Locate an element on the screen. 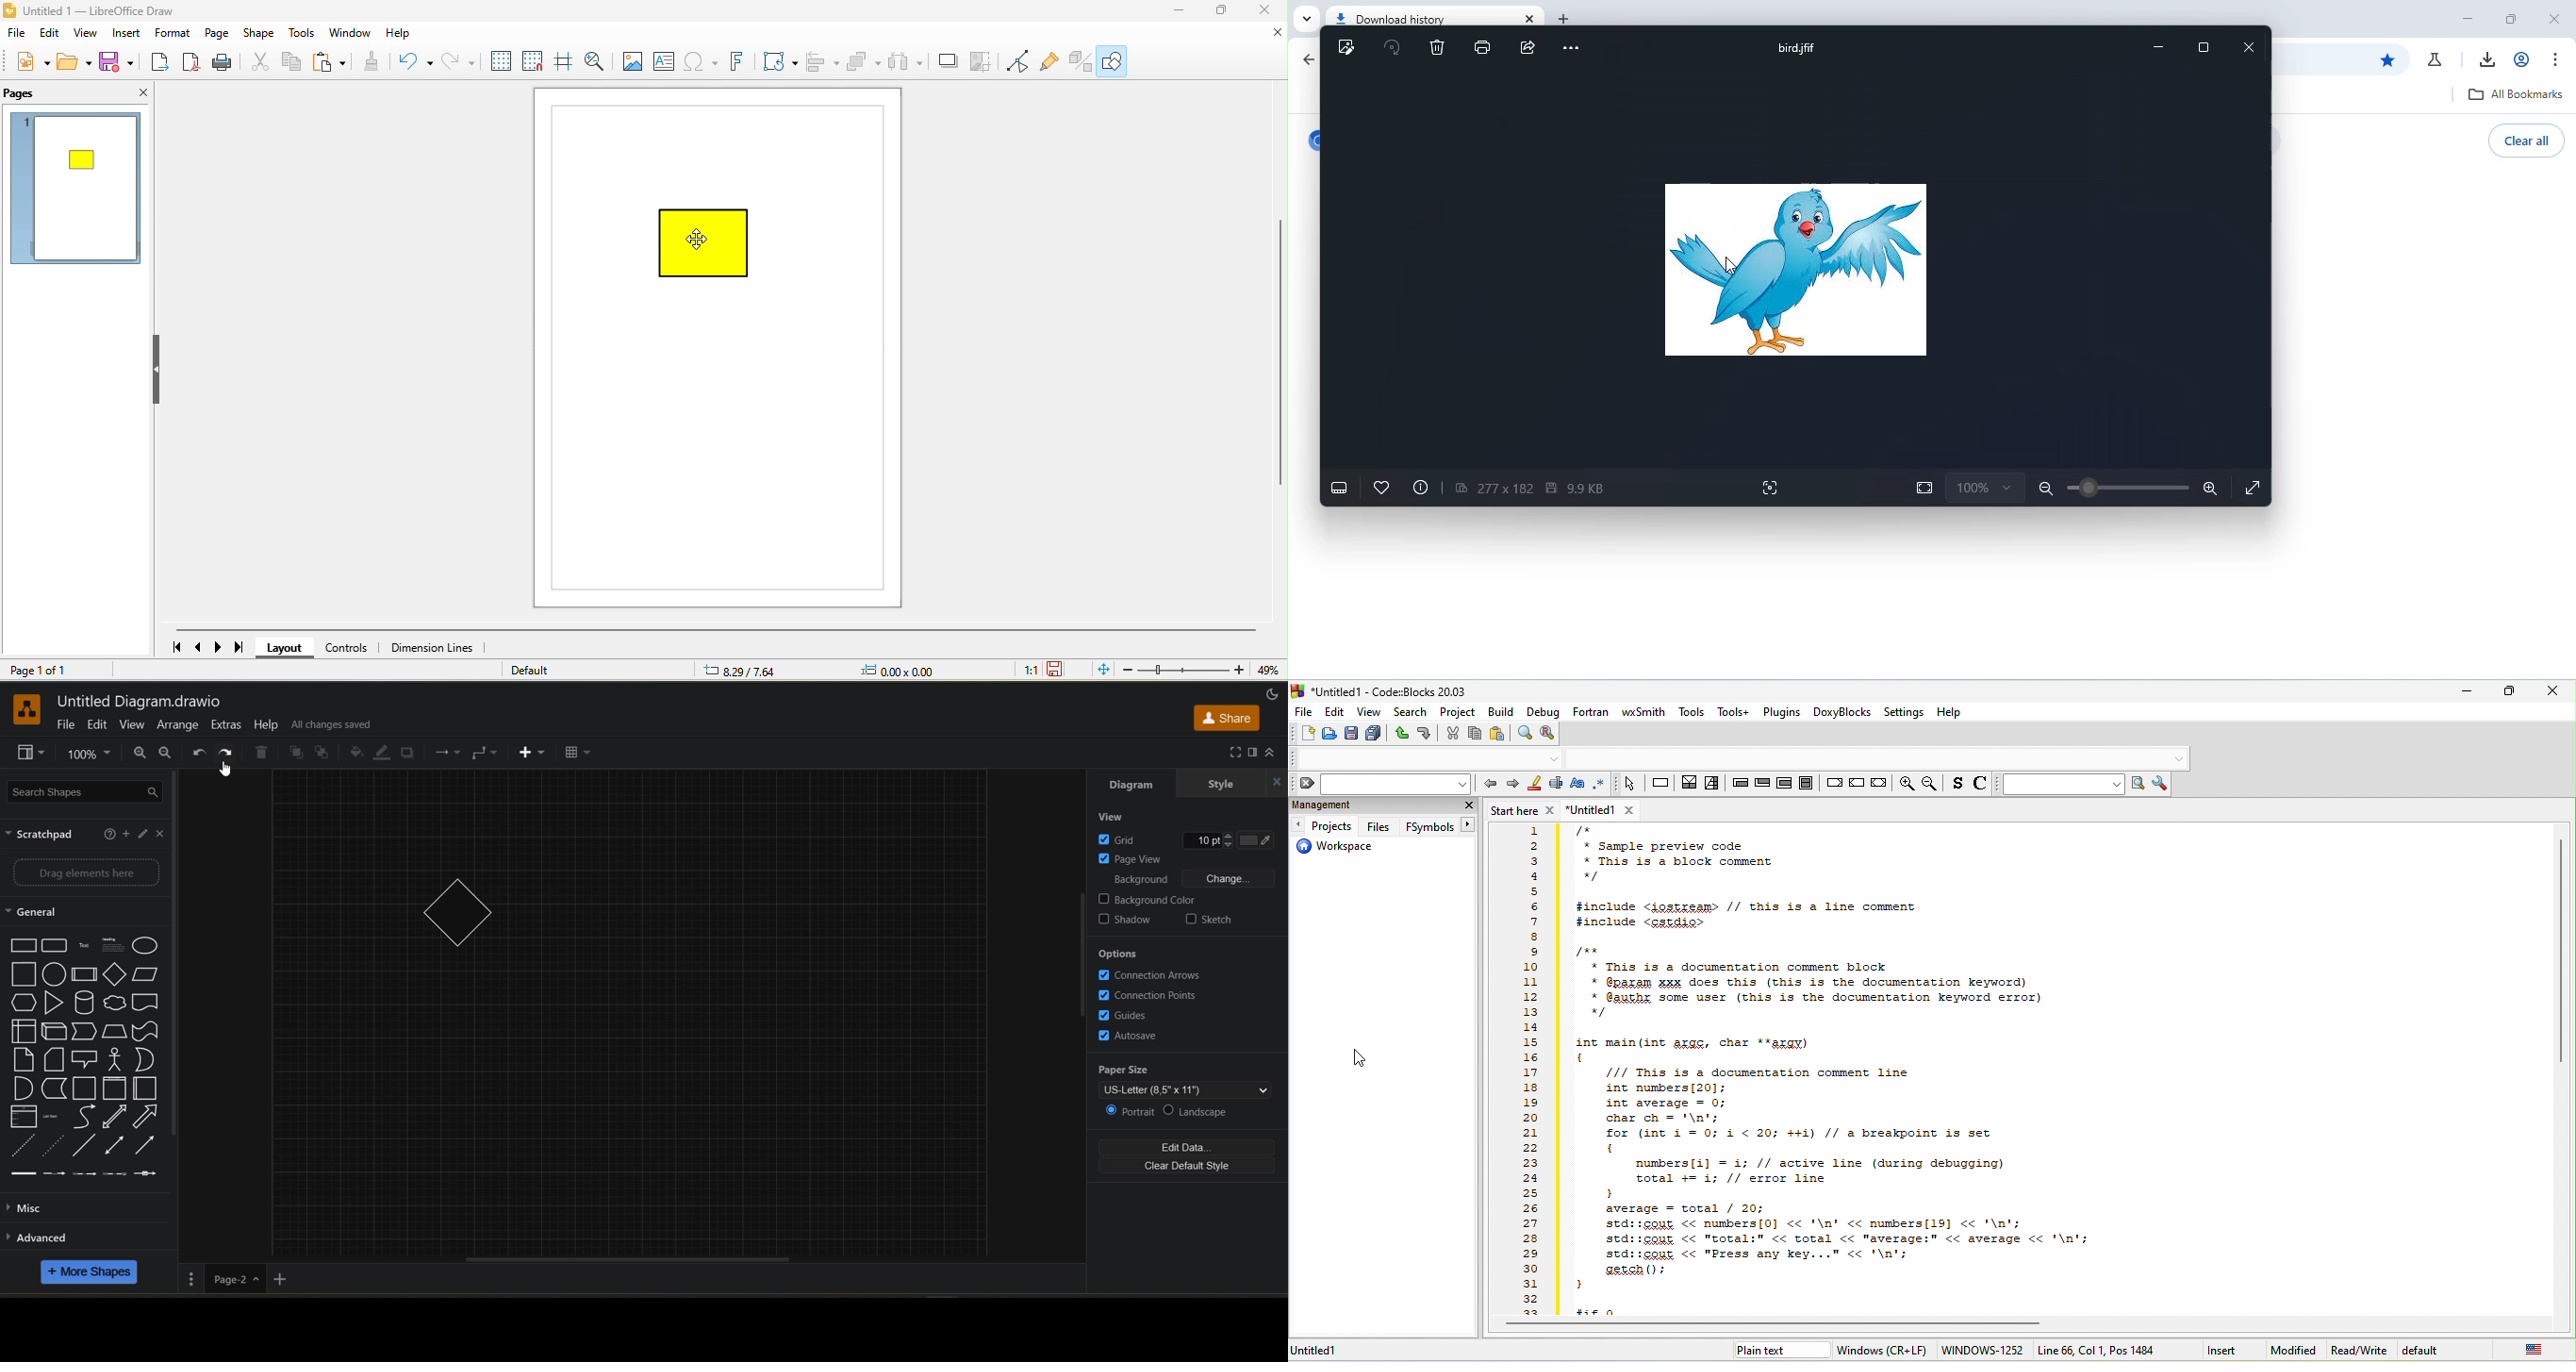  cursor is located at coordinates (1358, 1058).